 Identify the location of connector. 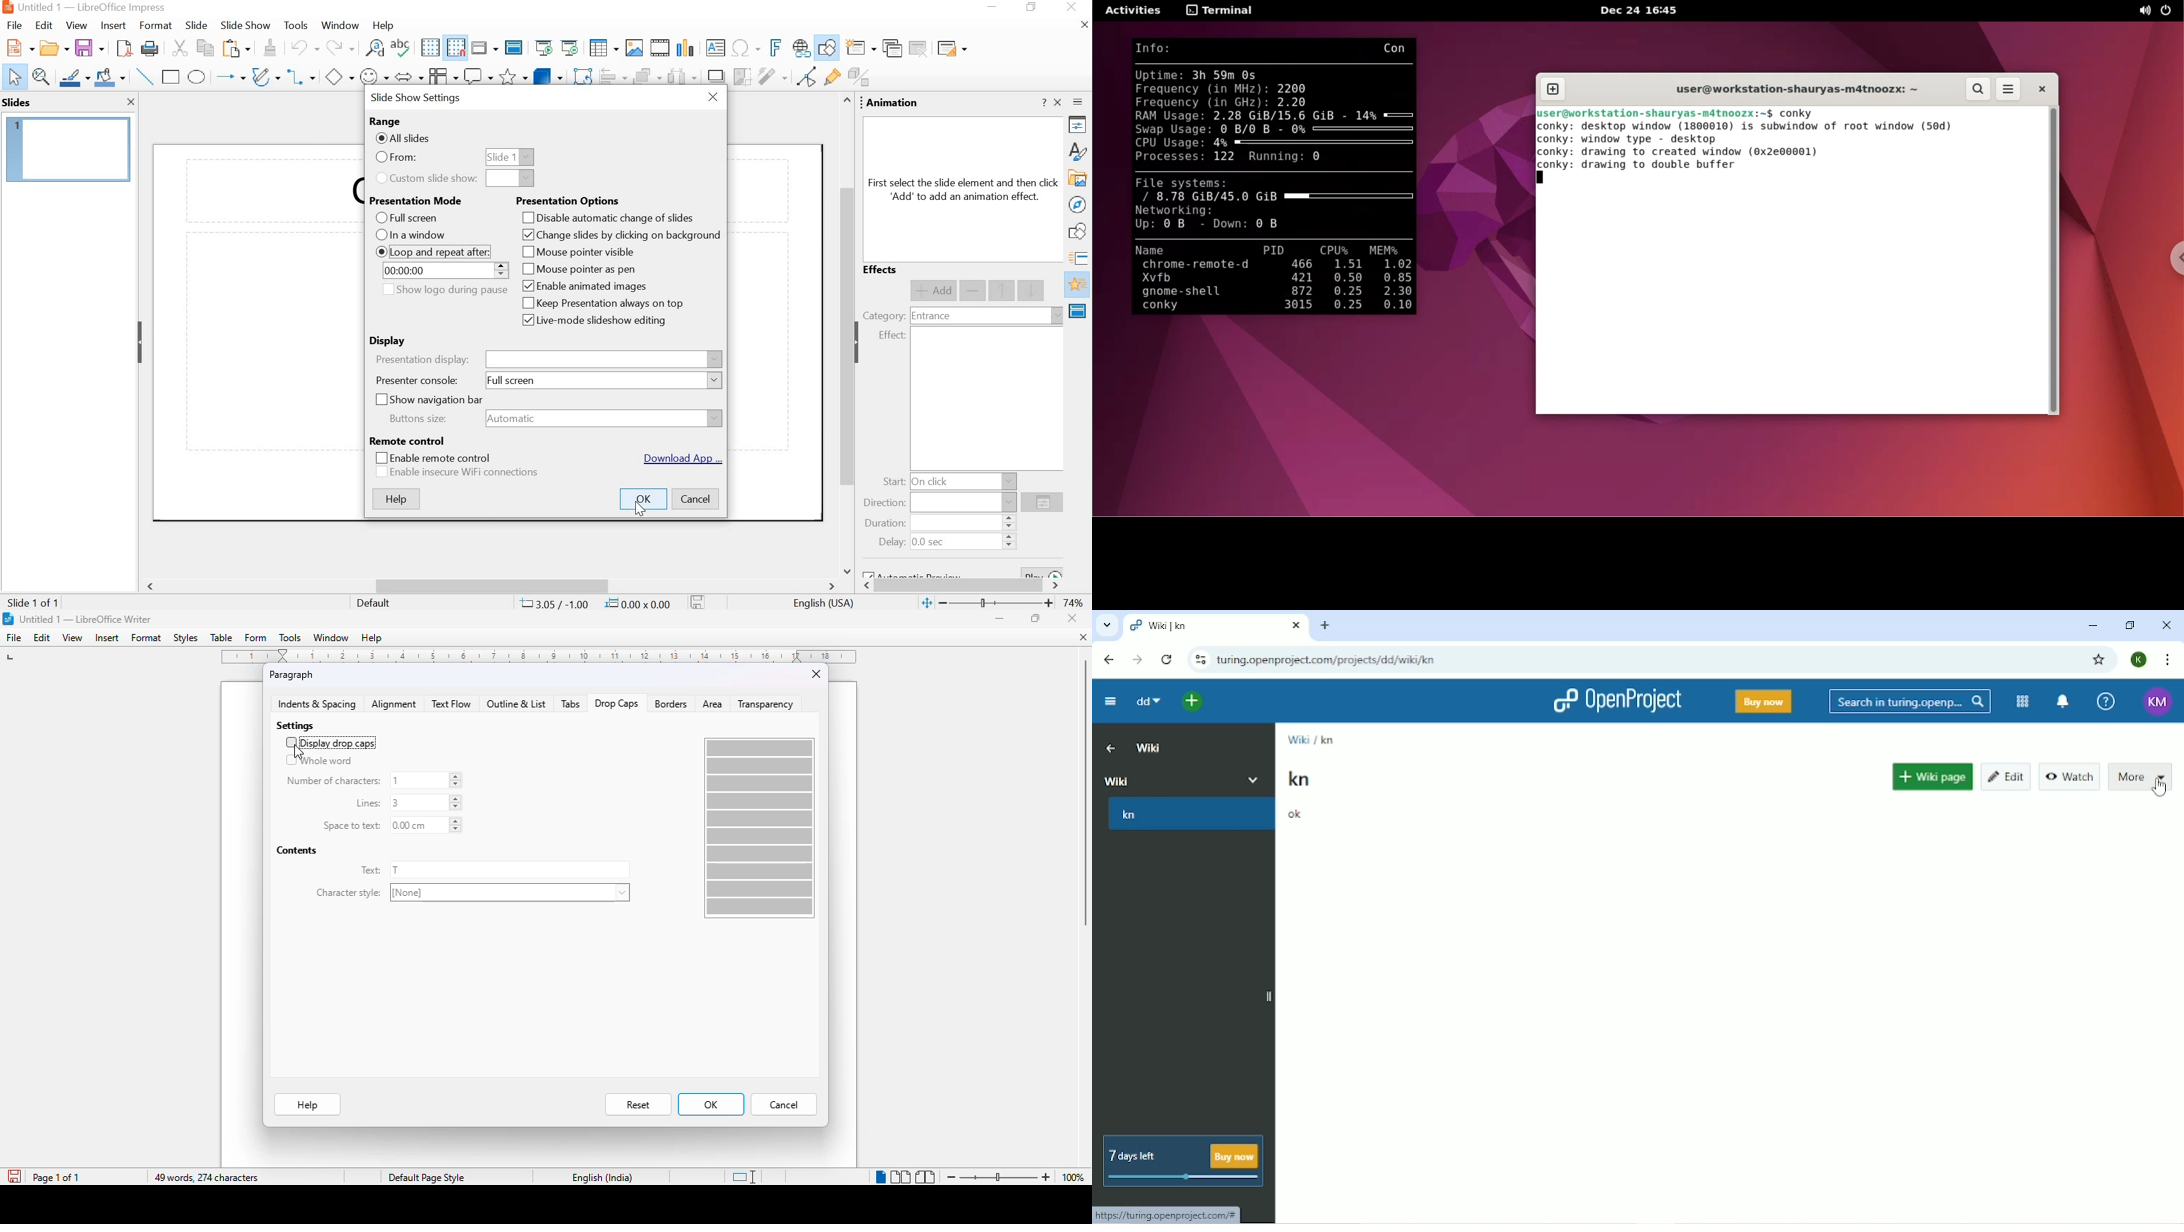
(301, 78).